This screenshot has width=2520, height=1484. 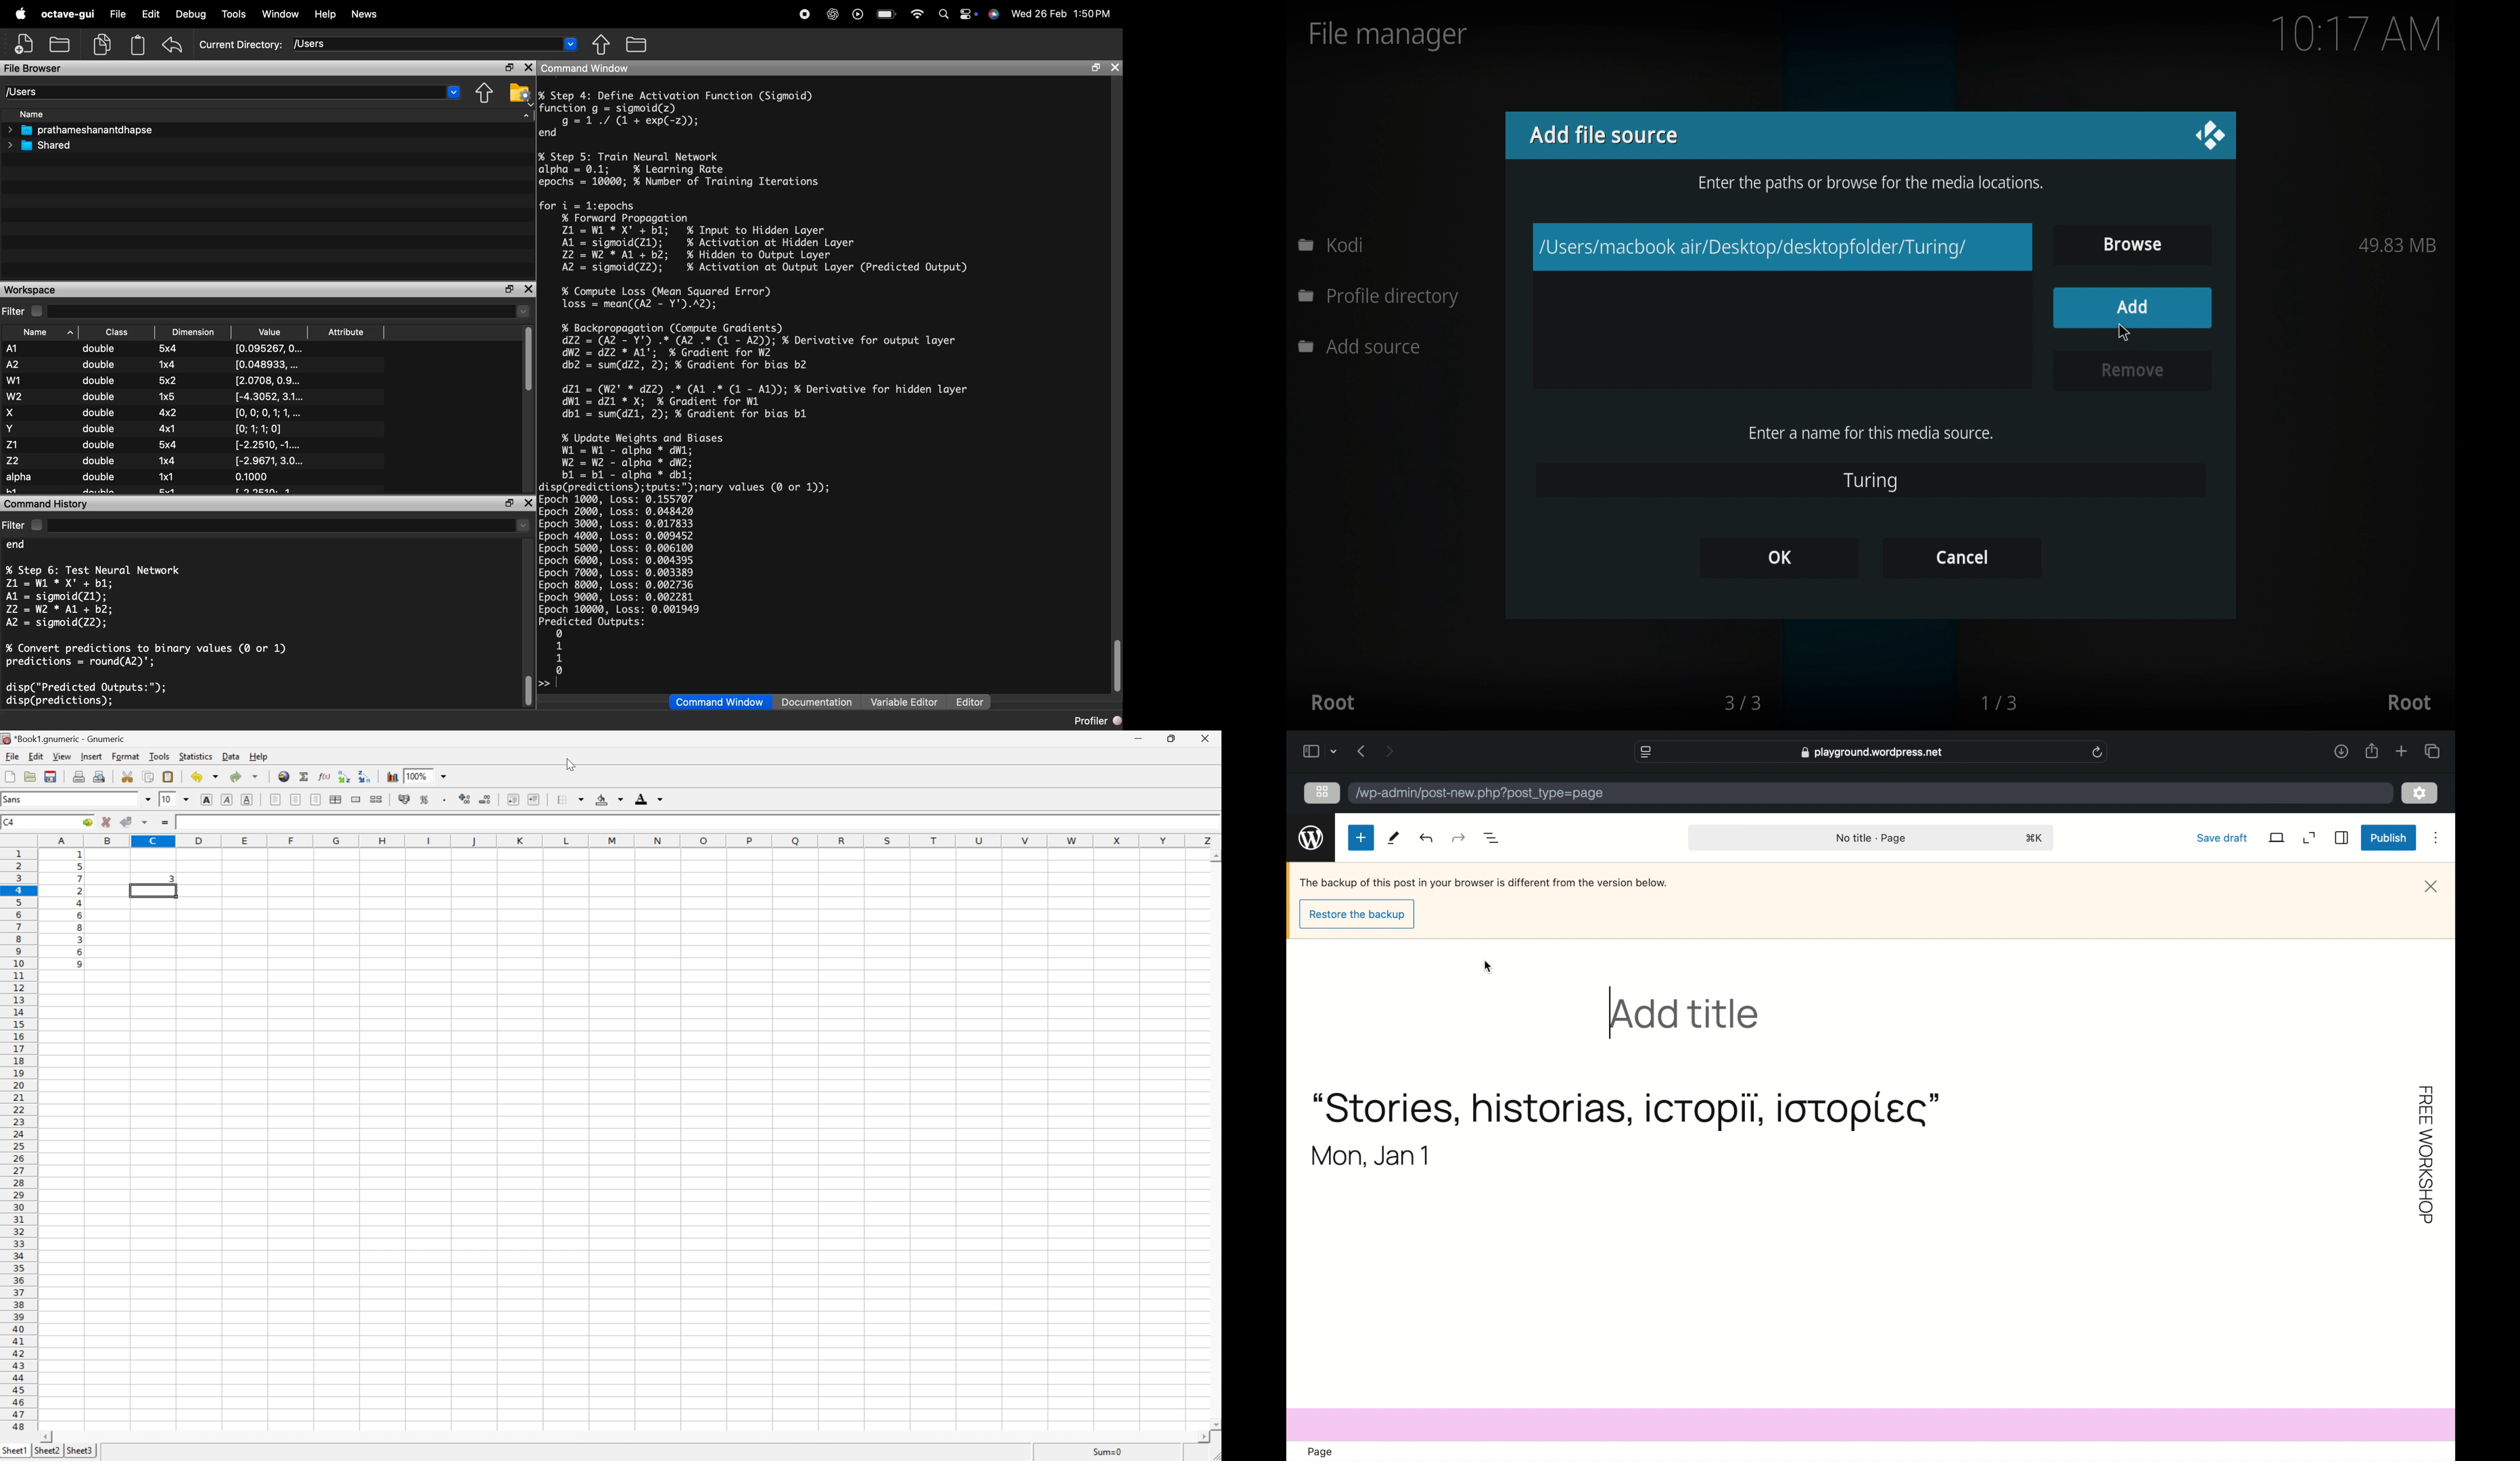 What do you see at coordinates (51, 776) in the screenshot?
I see `save current workbook` at bounding box center [51, 776].